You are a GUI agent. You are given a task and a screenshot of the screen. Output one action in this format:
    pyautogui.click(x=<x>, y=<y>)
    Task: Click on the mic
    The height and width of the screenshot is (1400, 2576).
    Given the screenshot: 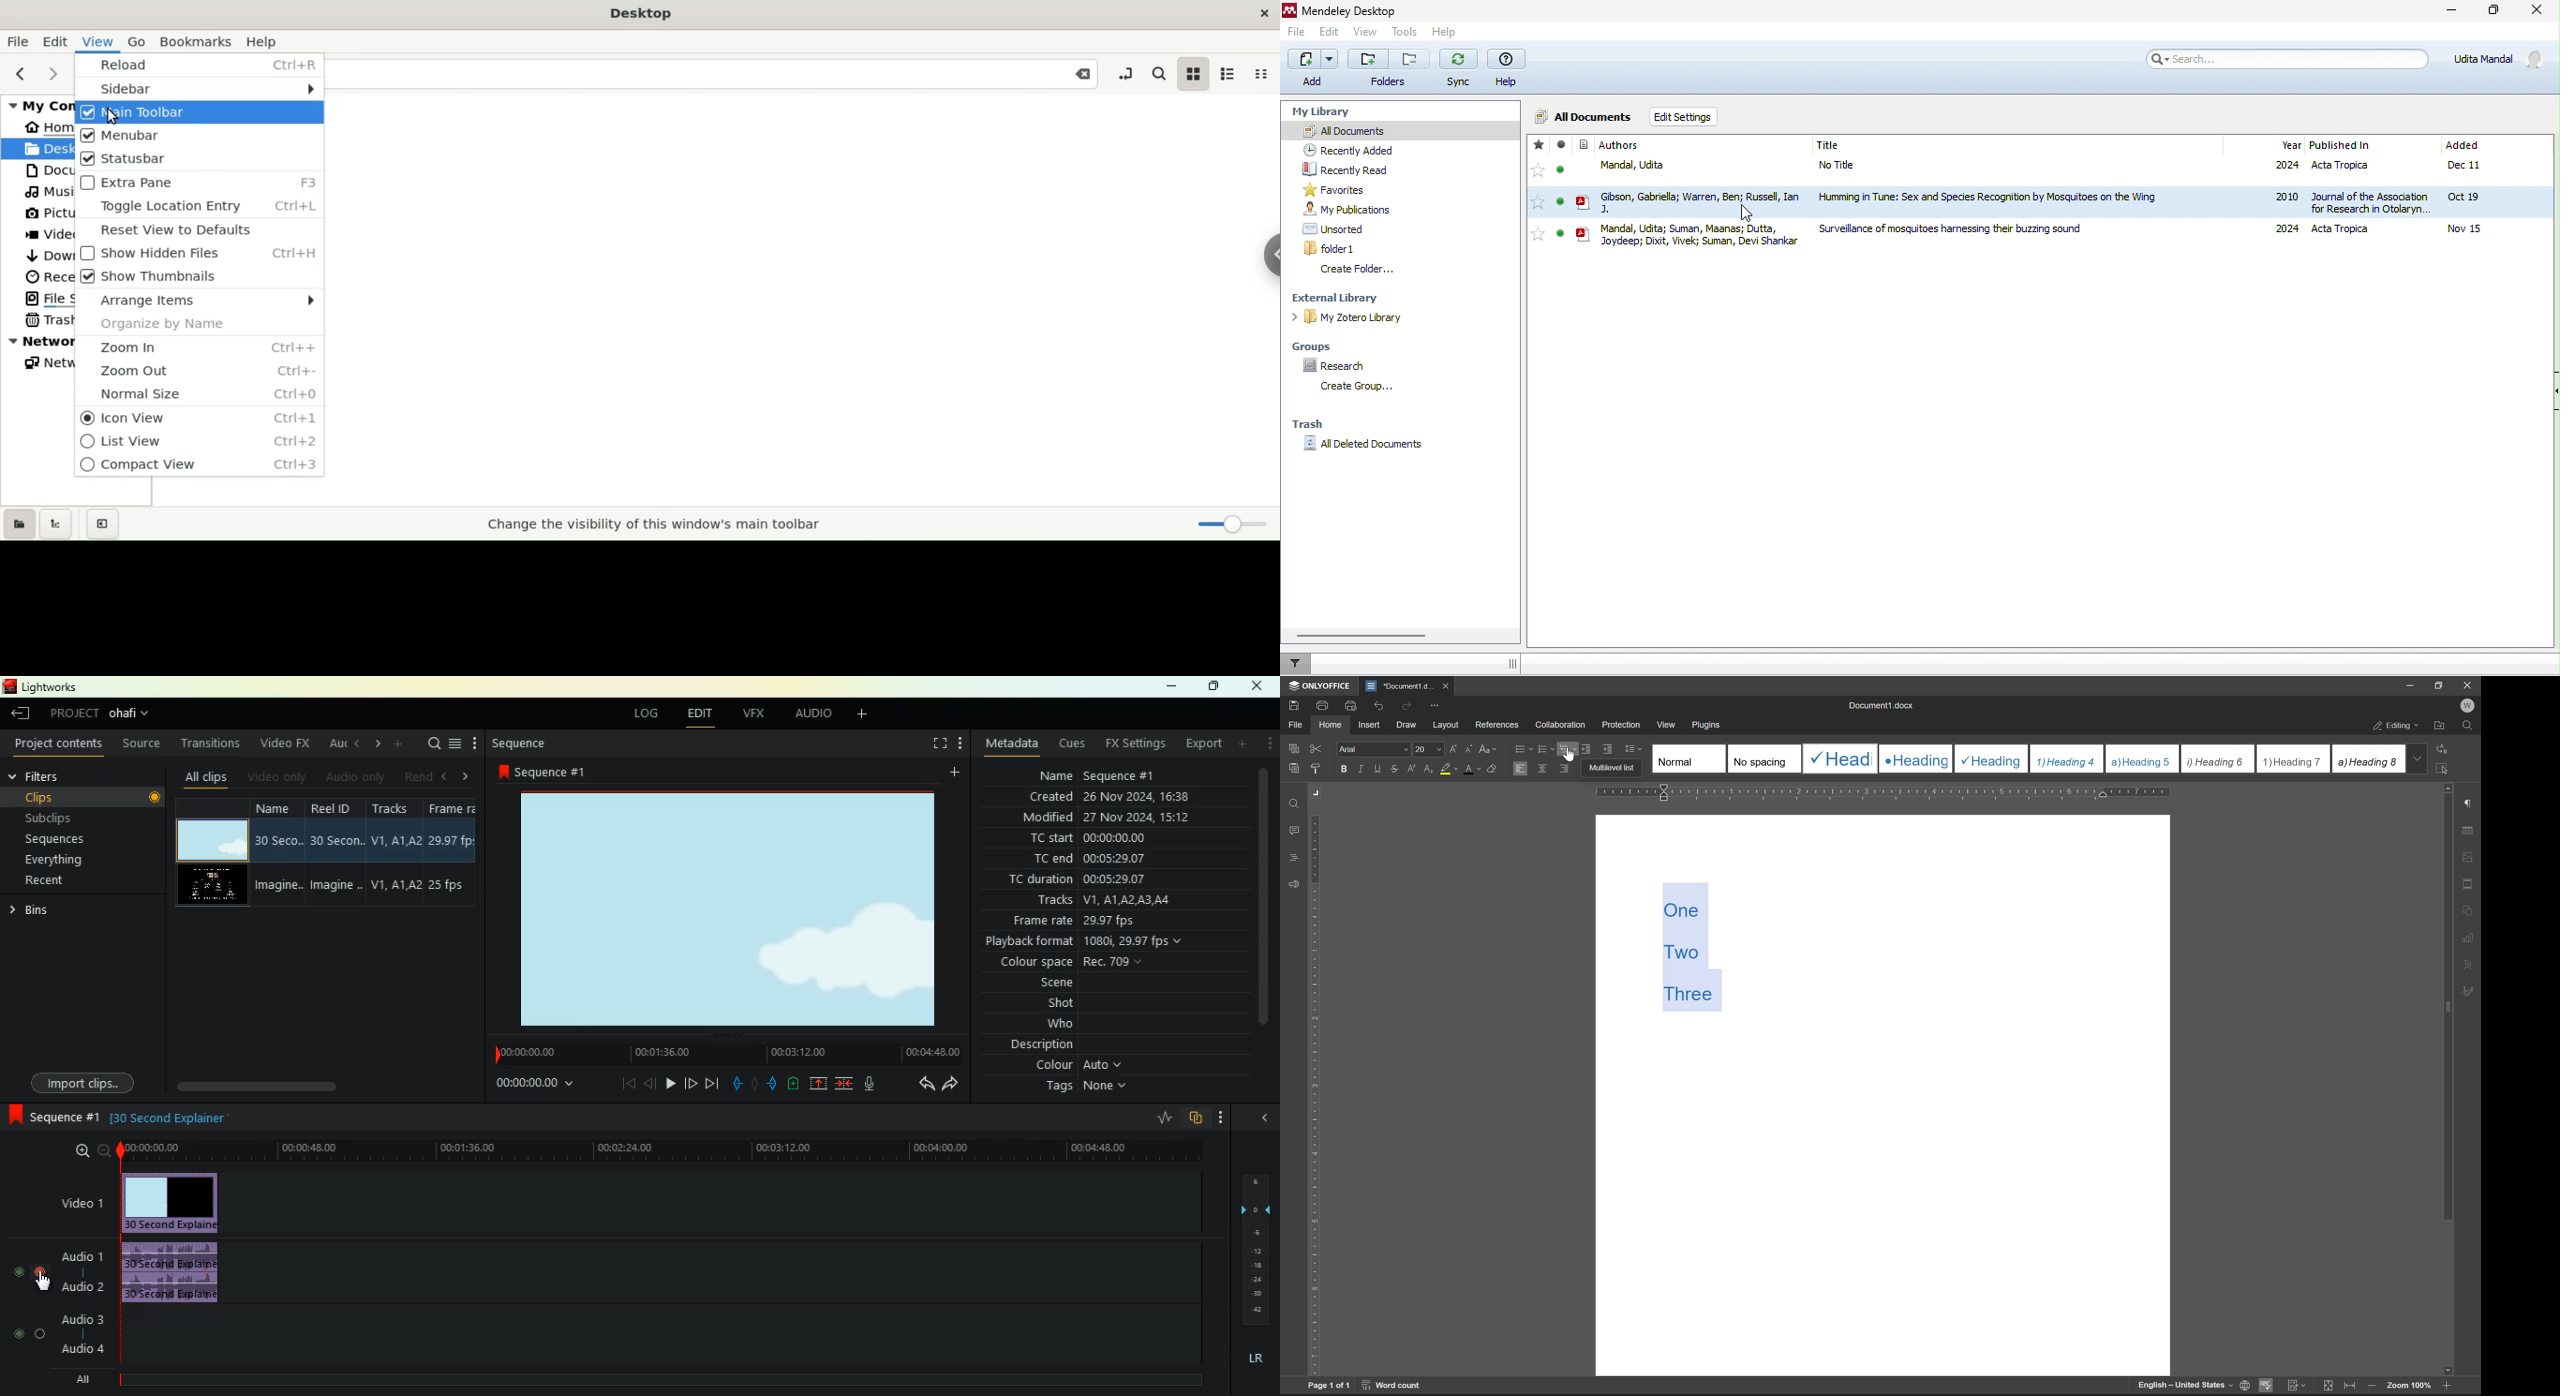 What is the action you would take?
    pyautogui.click(x=870, y=1085)
    